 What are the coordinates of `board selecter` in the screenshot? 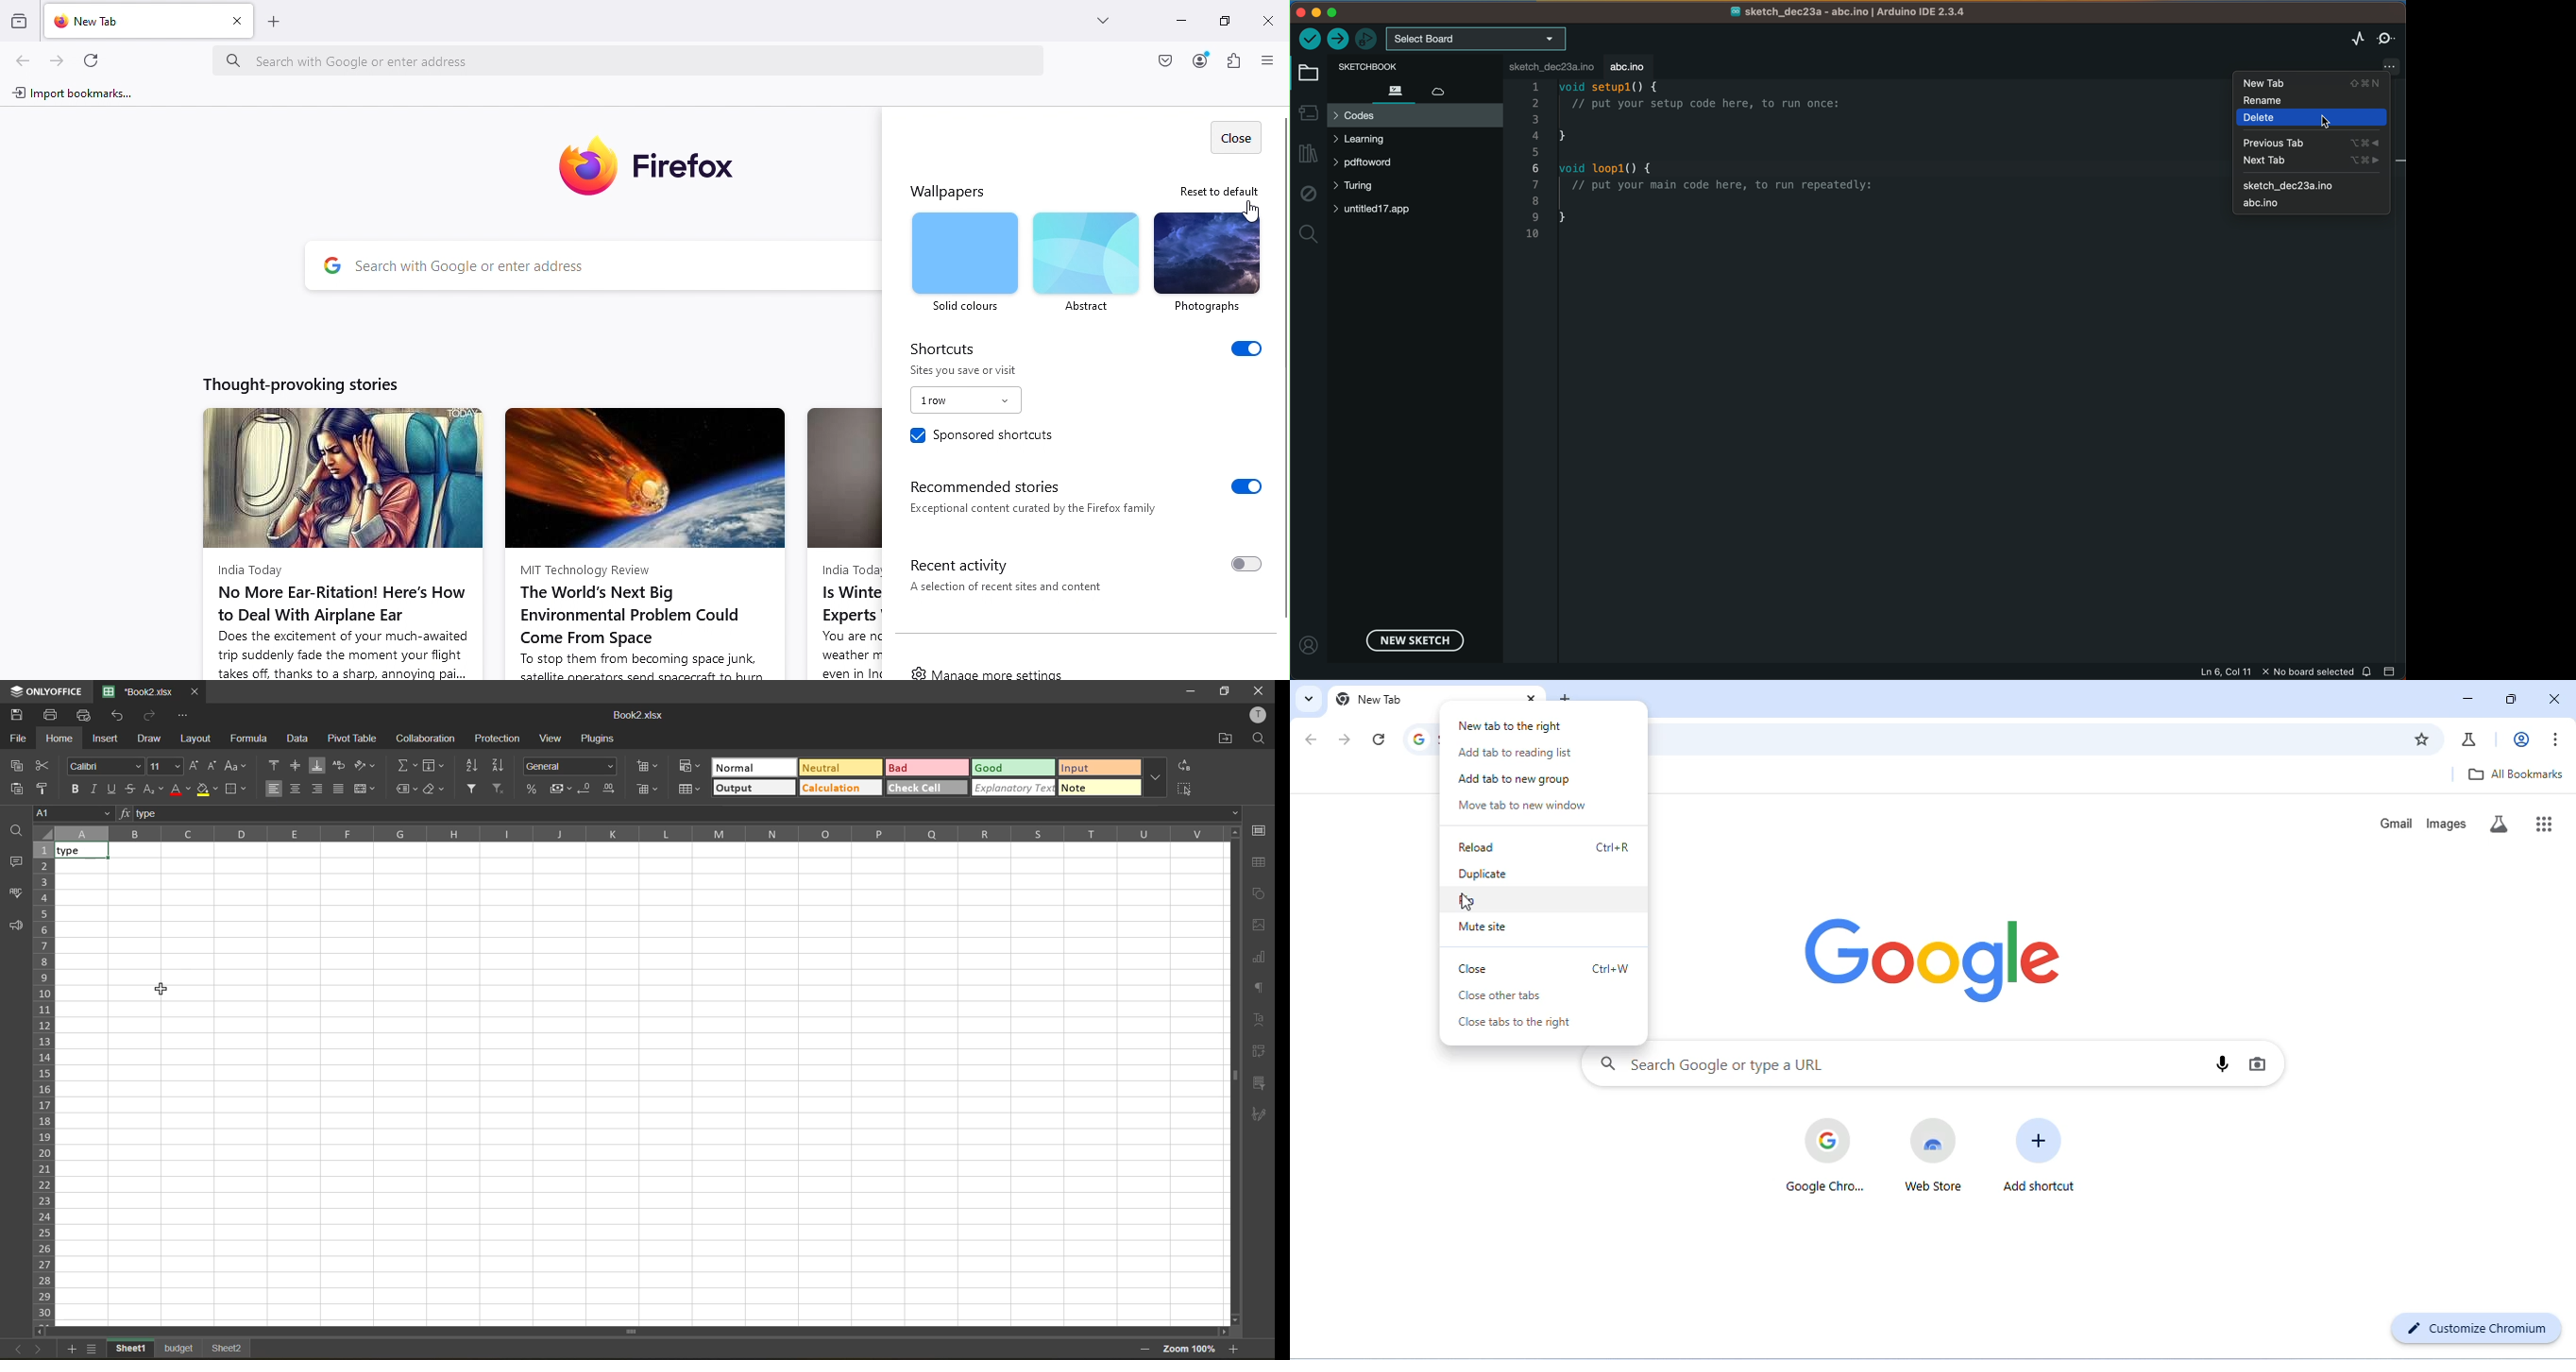 It's located at (1476, 38).